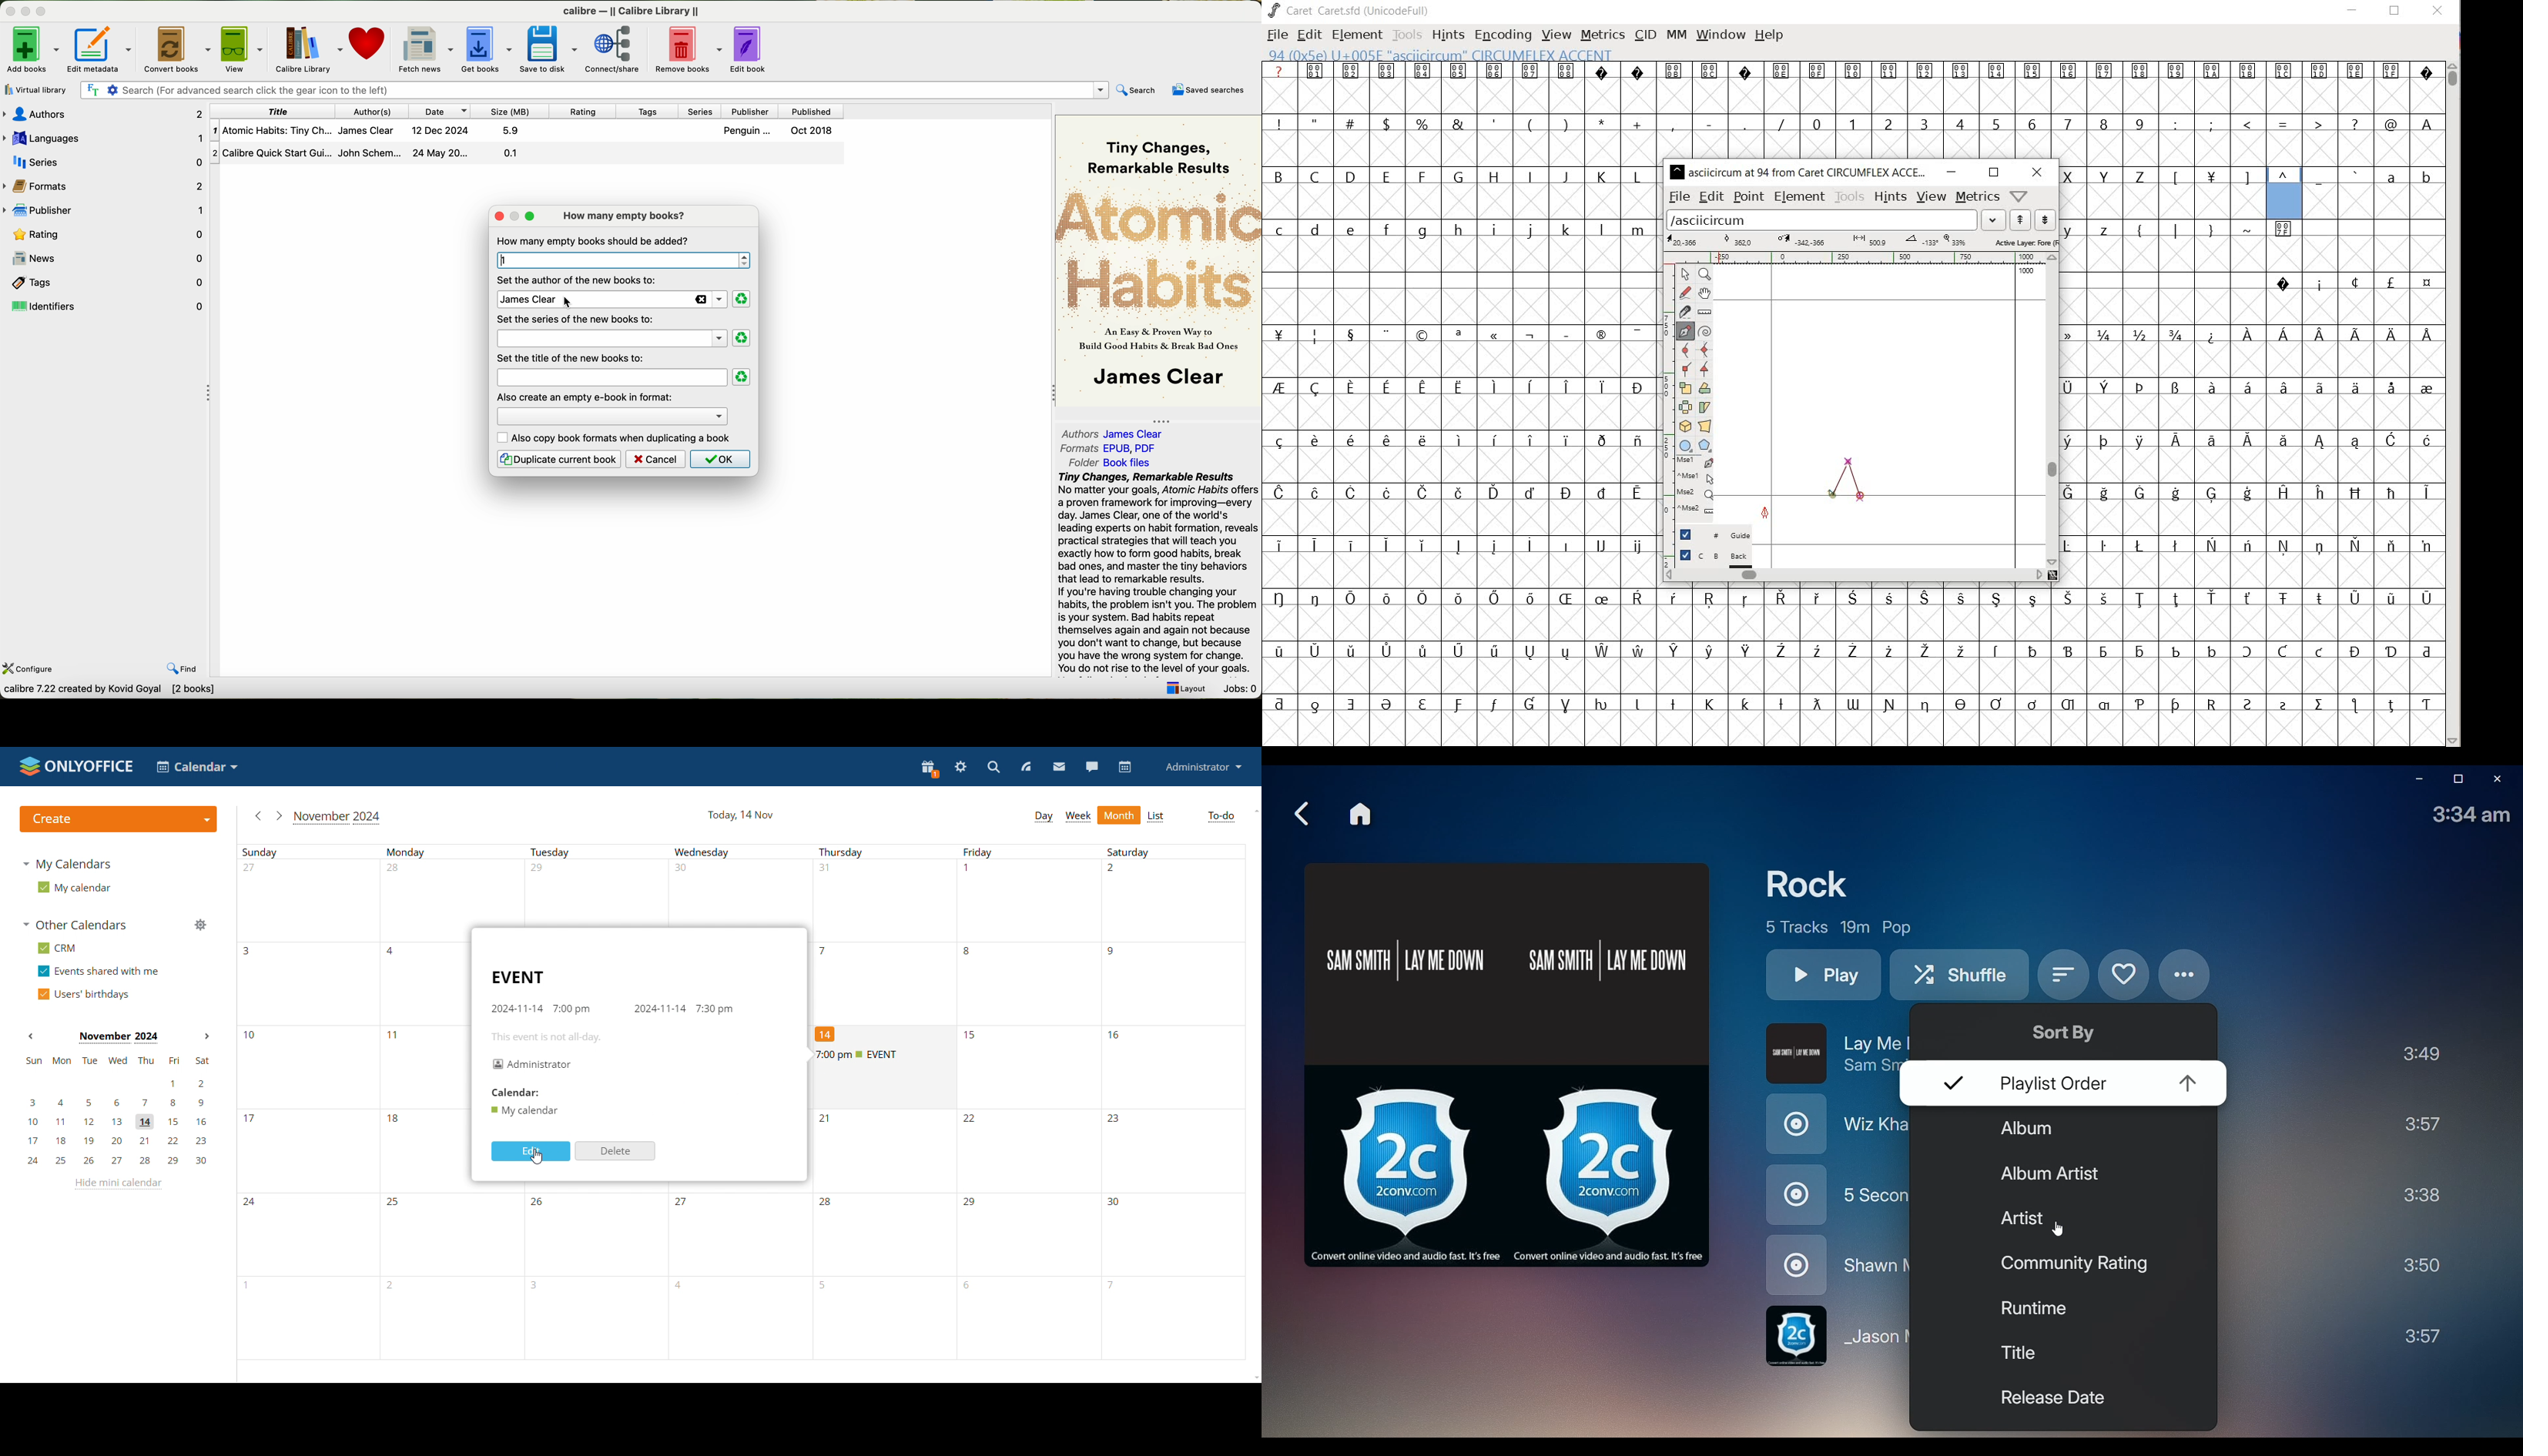 Image resolution: width=2548 pixels, height=1456 pixels. What do you see at coordinates (32, 49) in the screenshot?
I see `click on add books options` at bounding box center [32, 49].